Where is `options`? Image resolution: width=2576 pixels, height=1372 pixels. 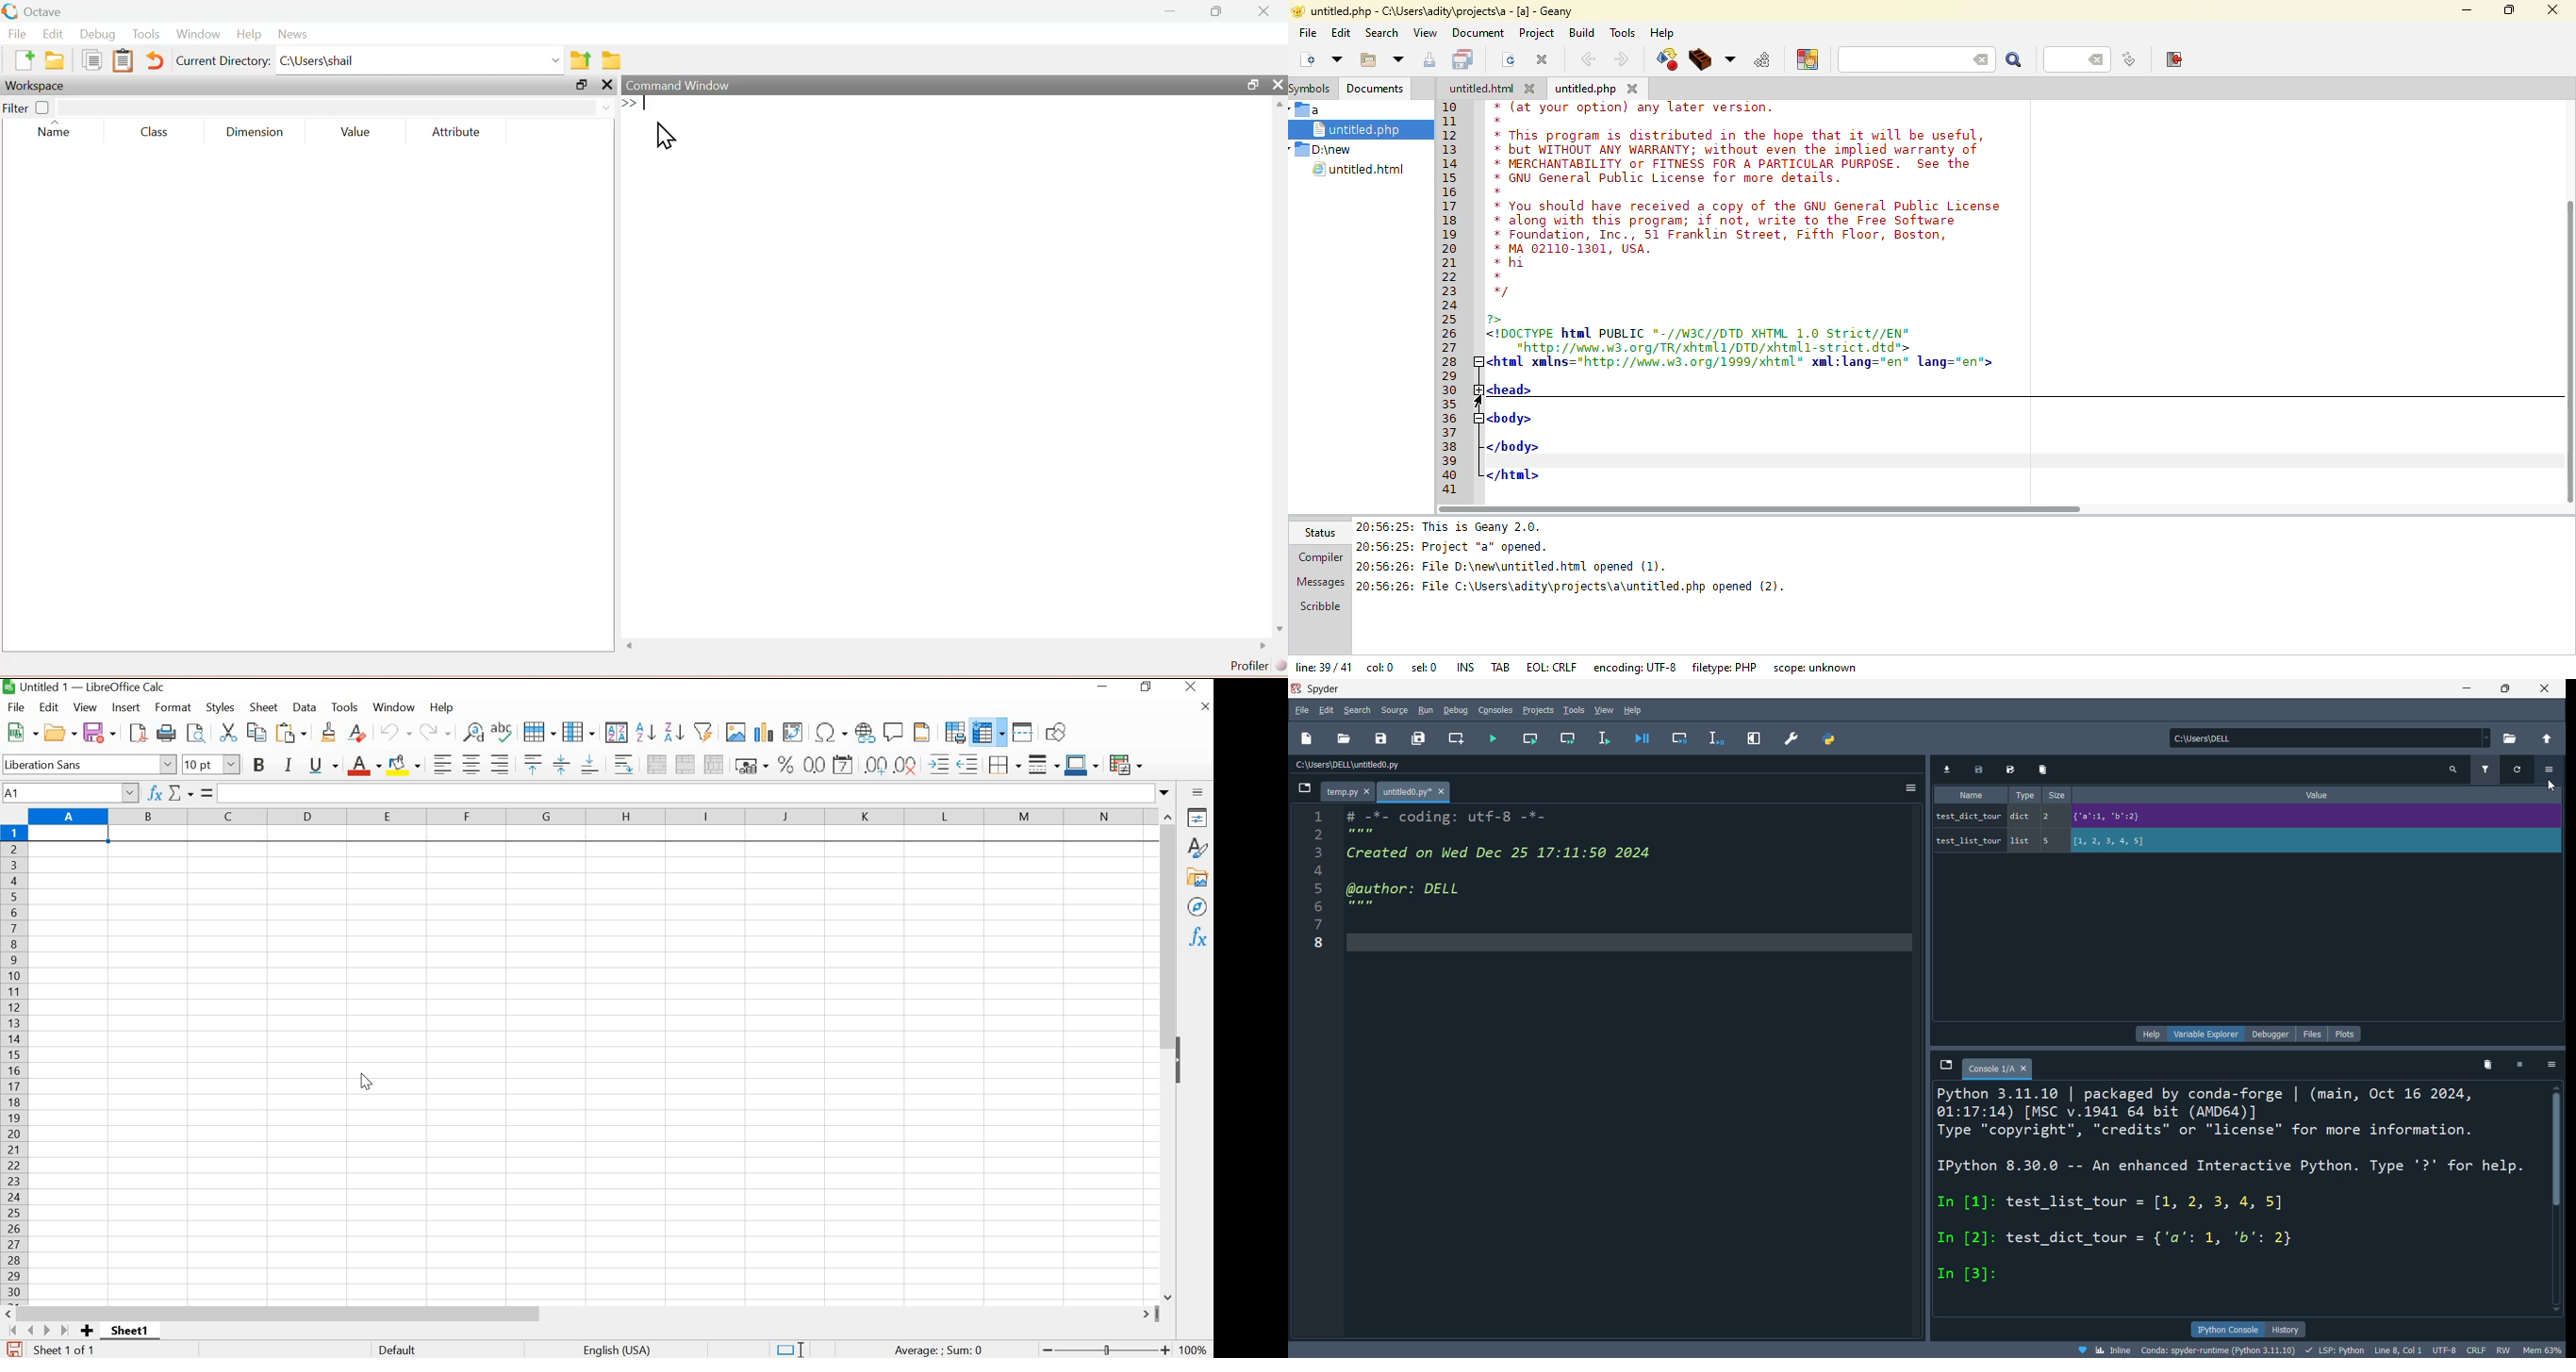 options is located at coordinates (2551, 772).